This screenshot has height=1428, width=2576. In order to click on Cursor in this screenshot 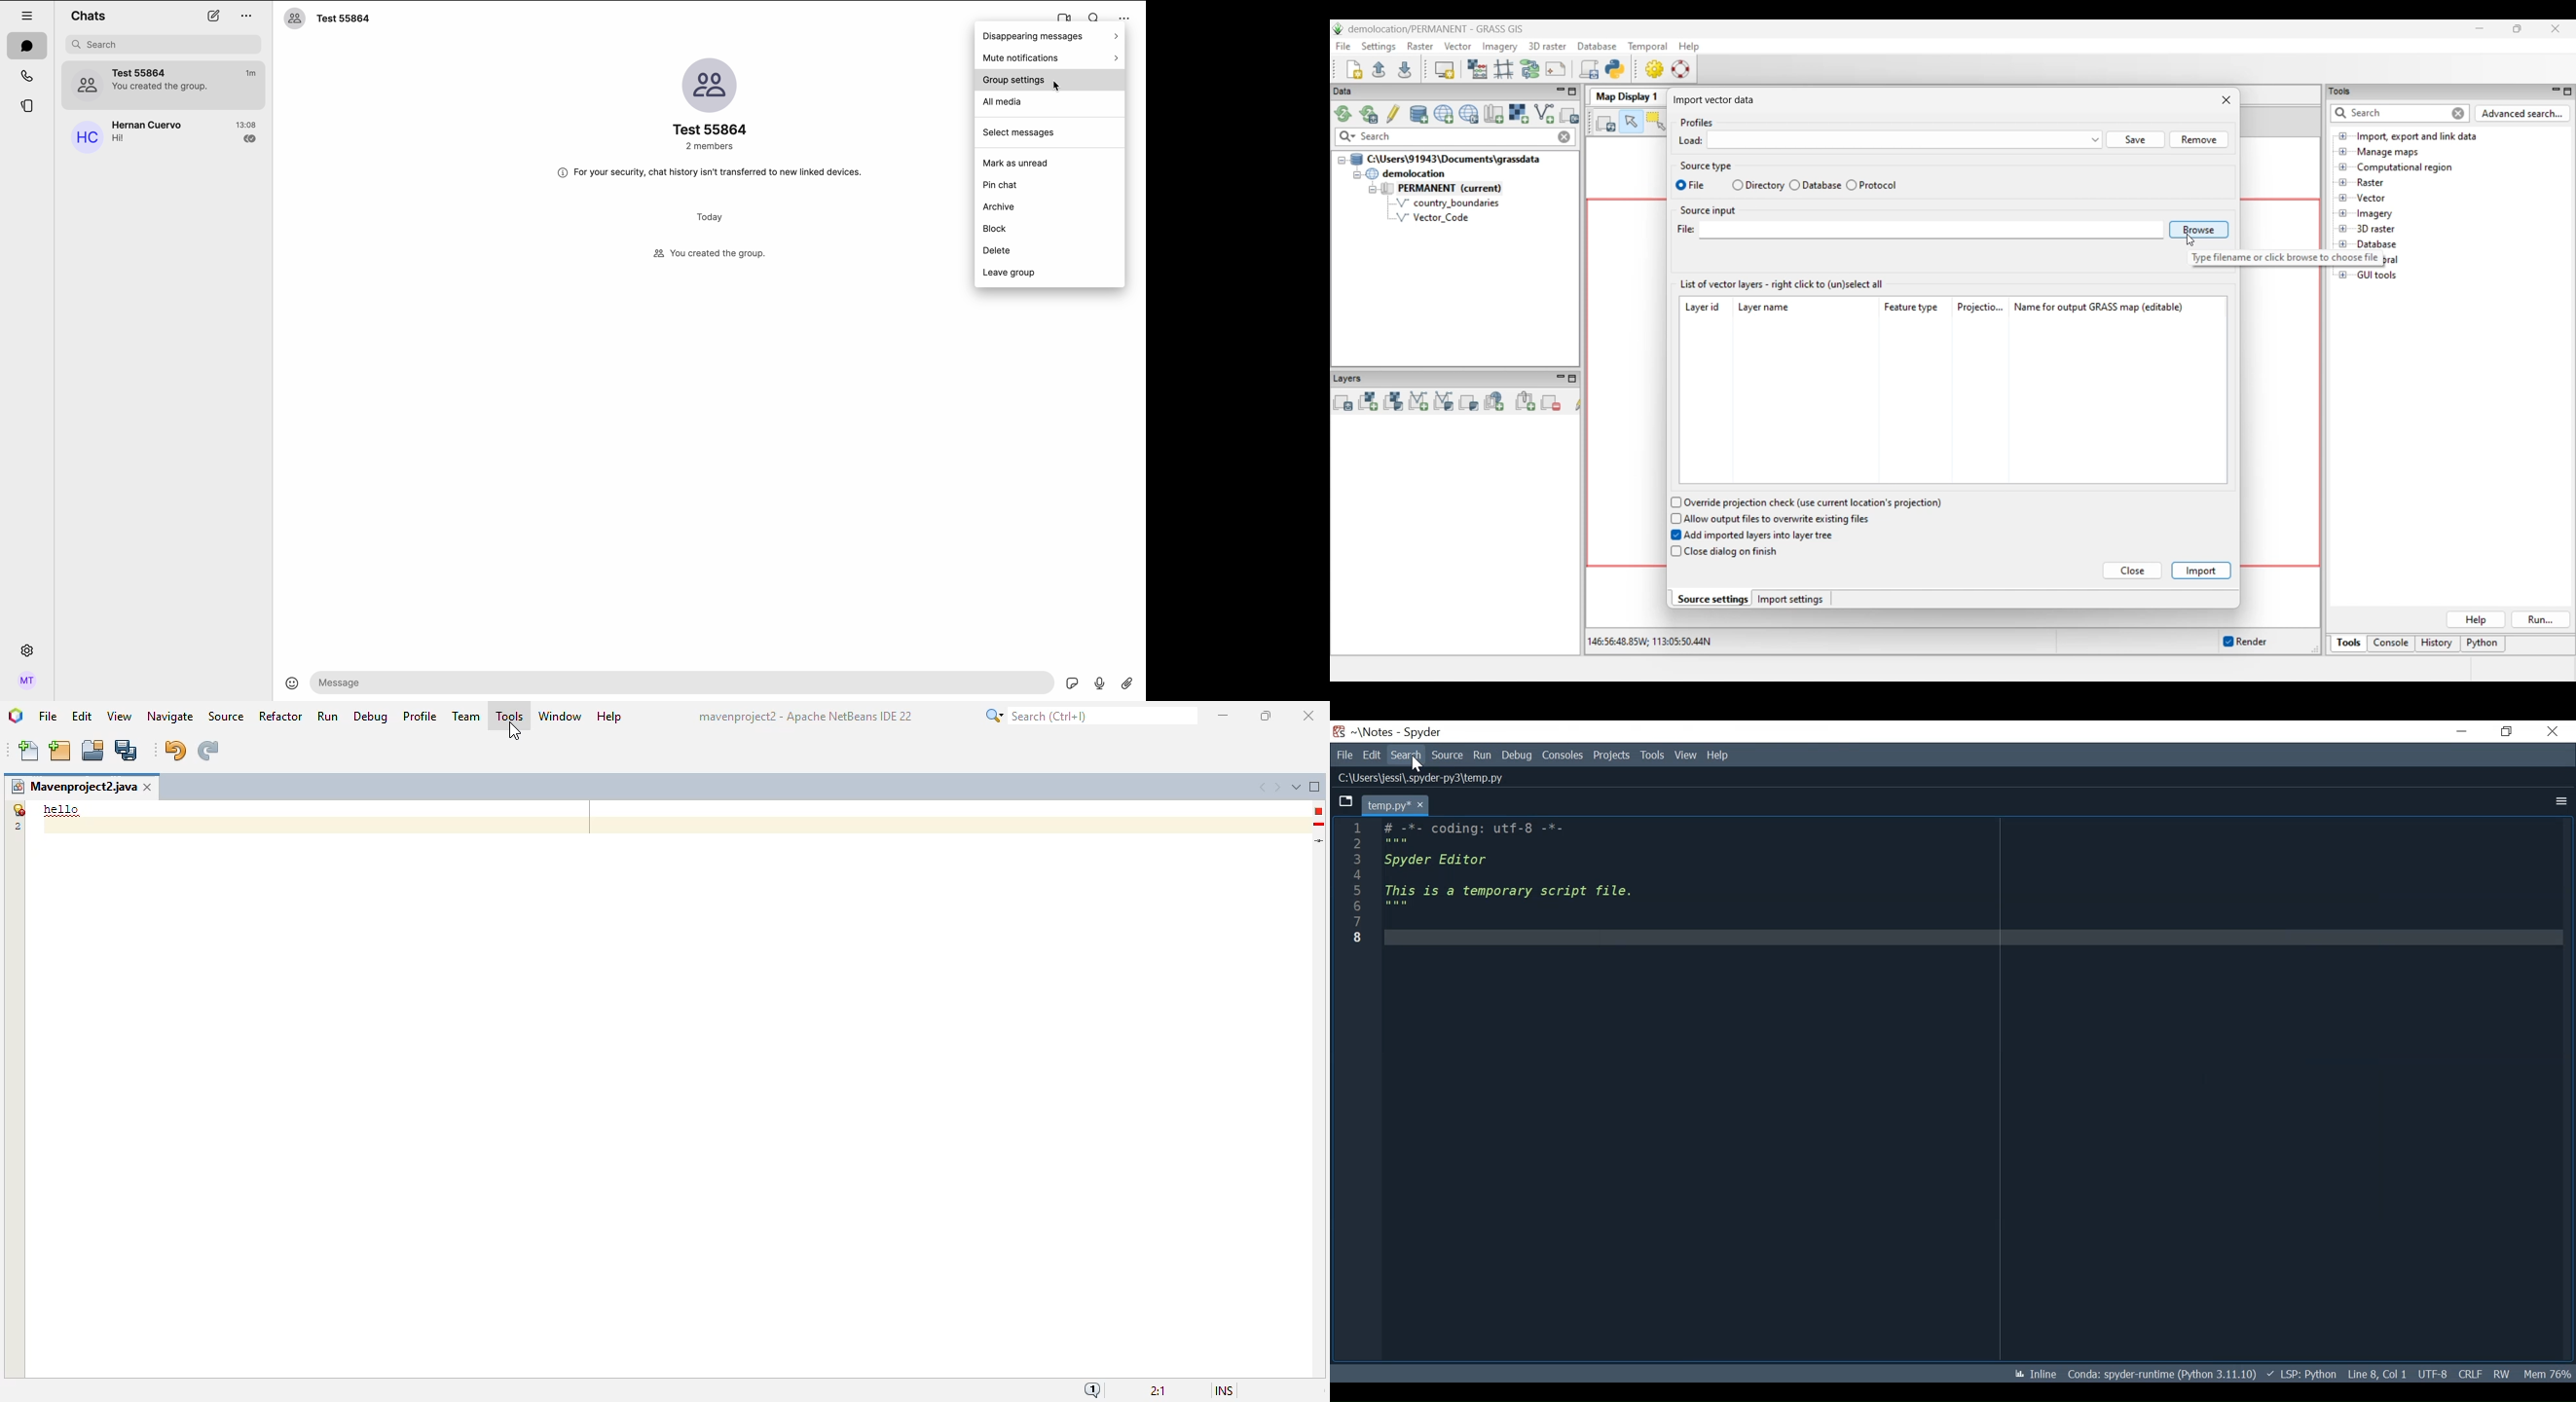, I will do `click(1409, 765)`.